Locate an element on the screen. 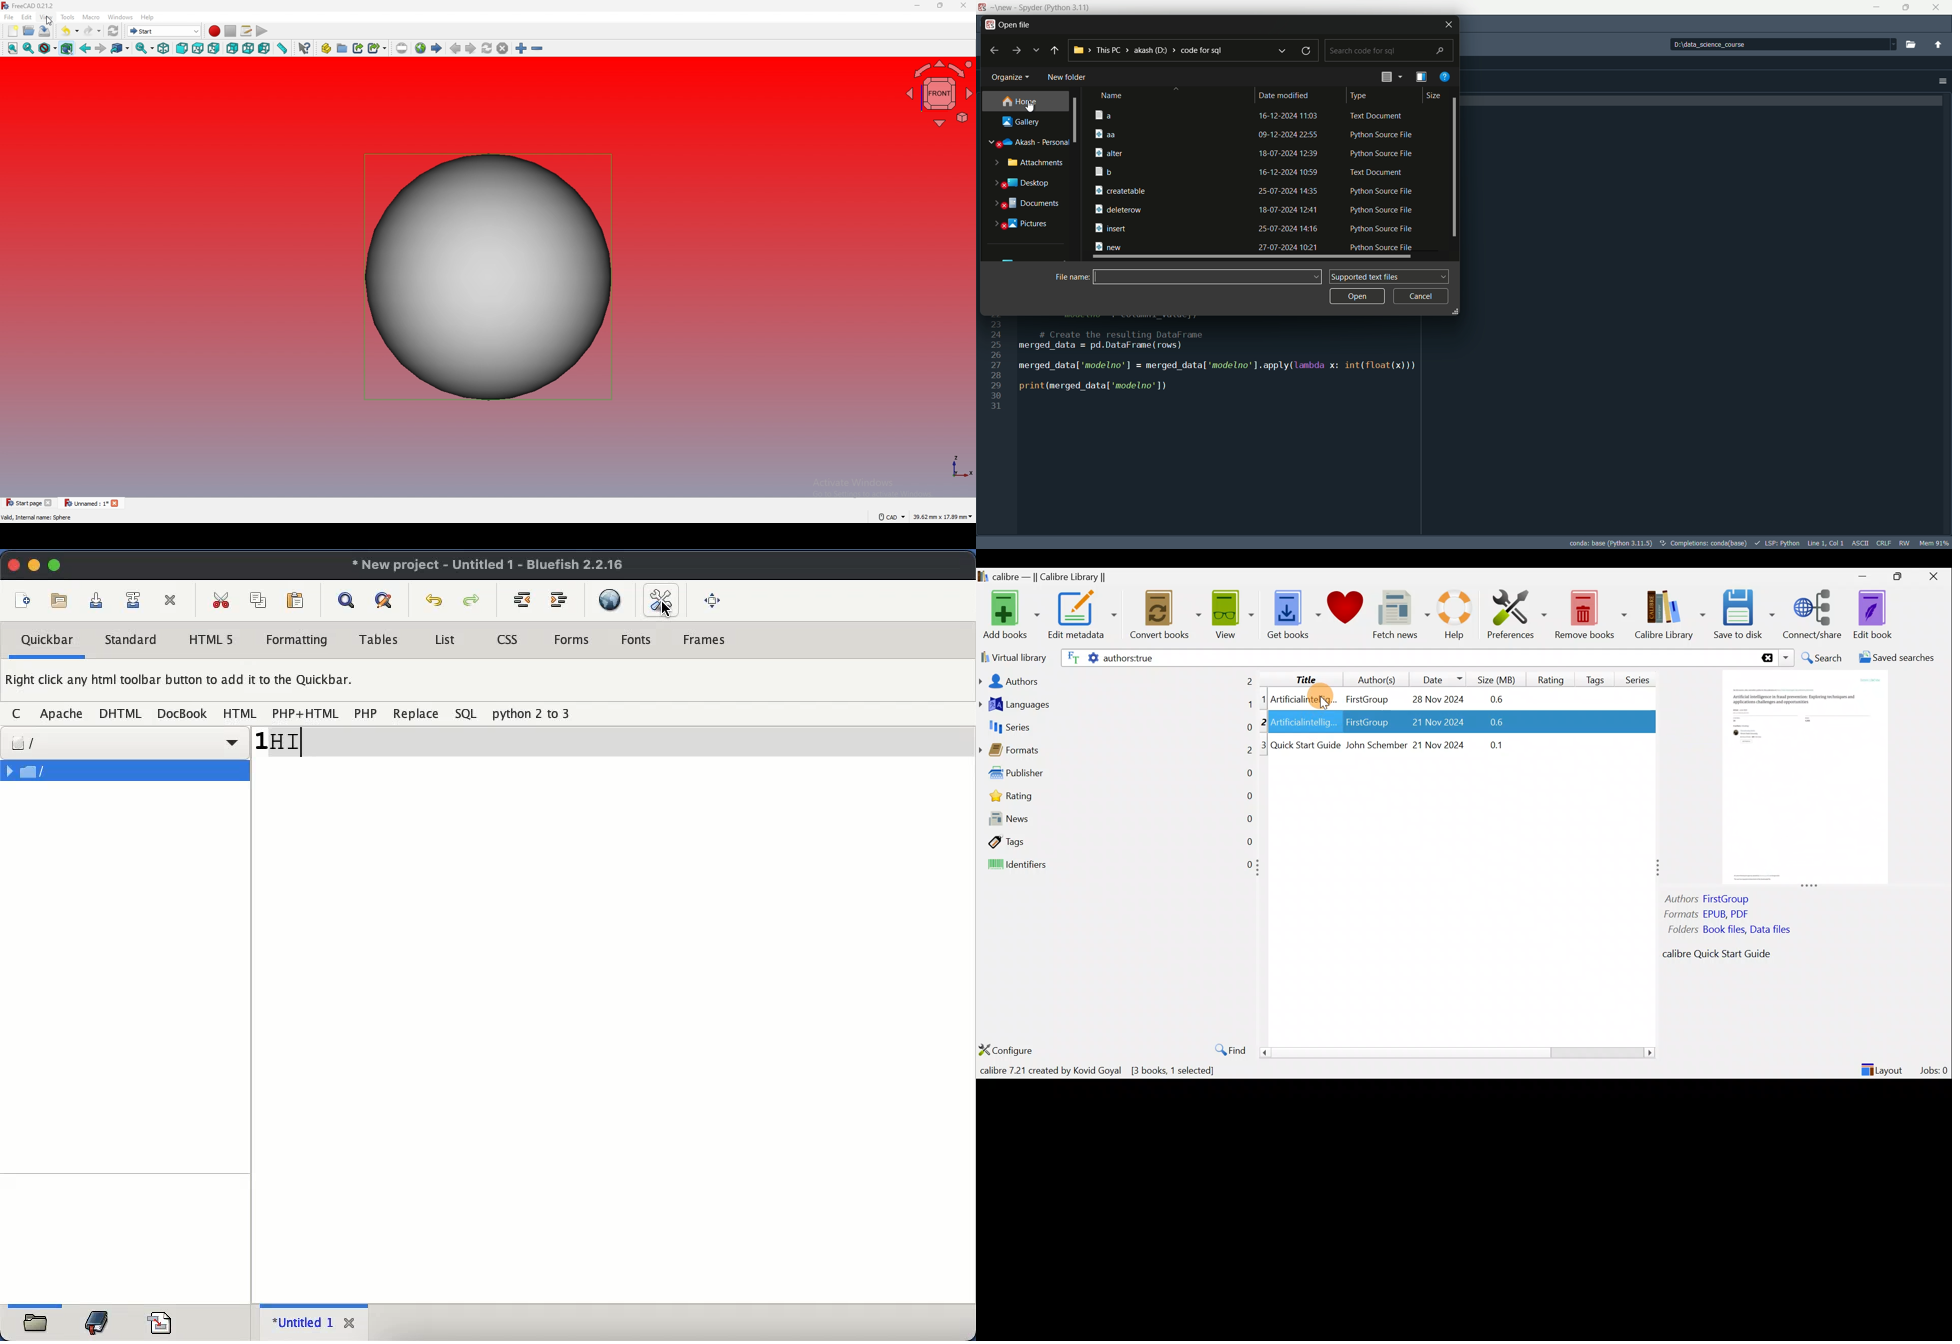  file name is located at coordinates (1164, 115).